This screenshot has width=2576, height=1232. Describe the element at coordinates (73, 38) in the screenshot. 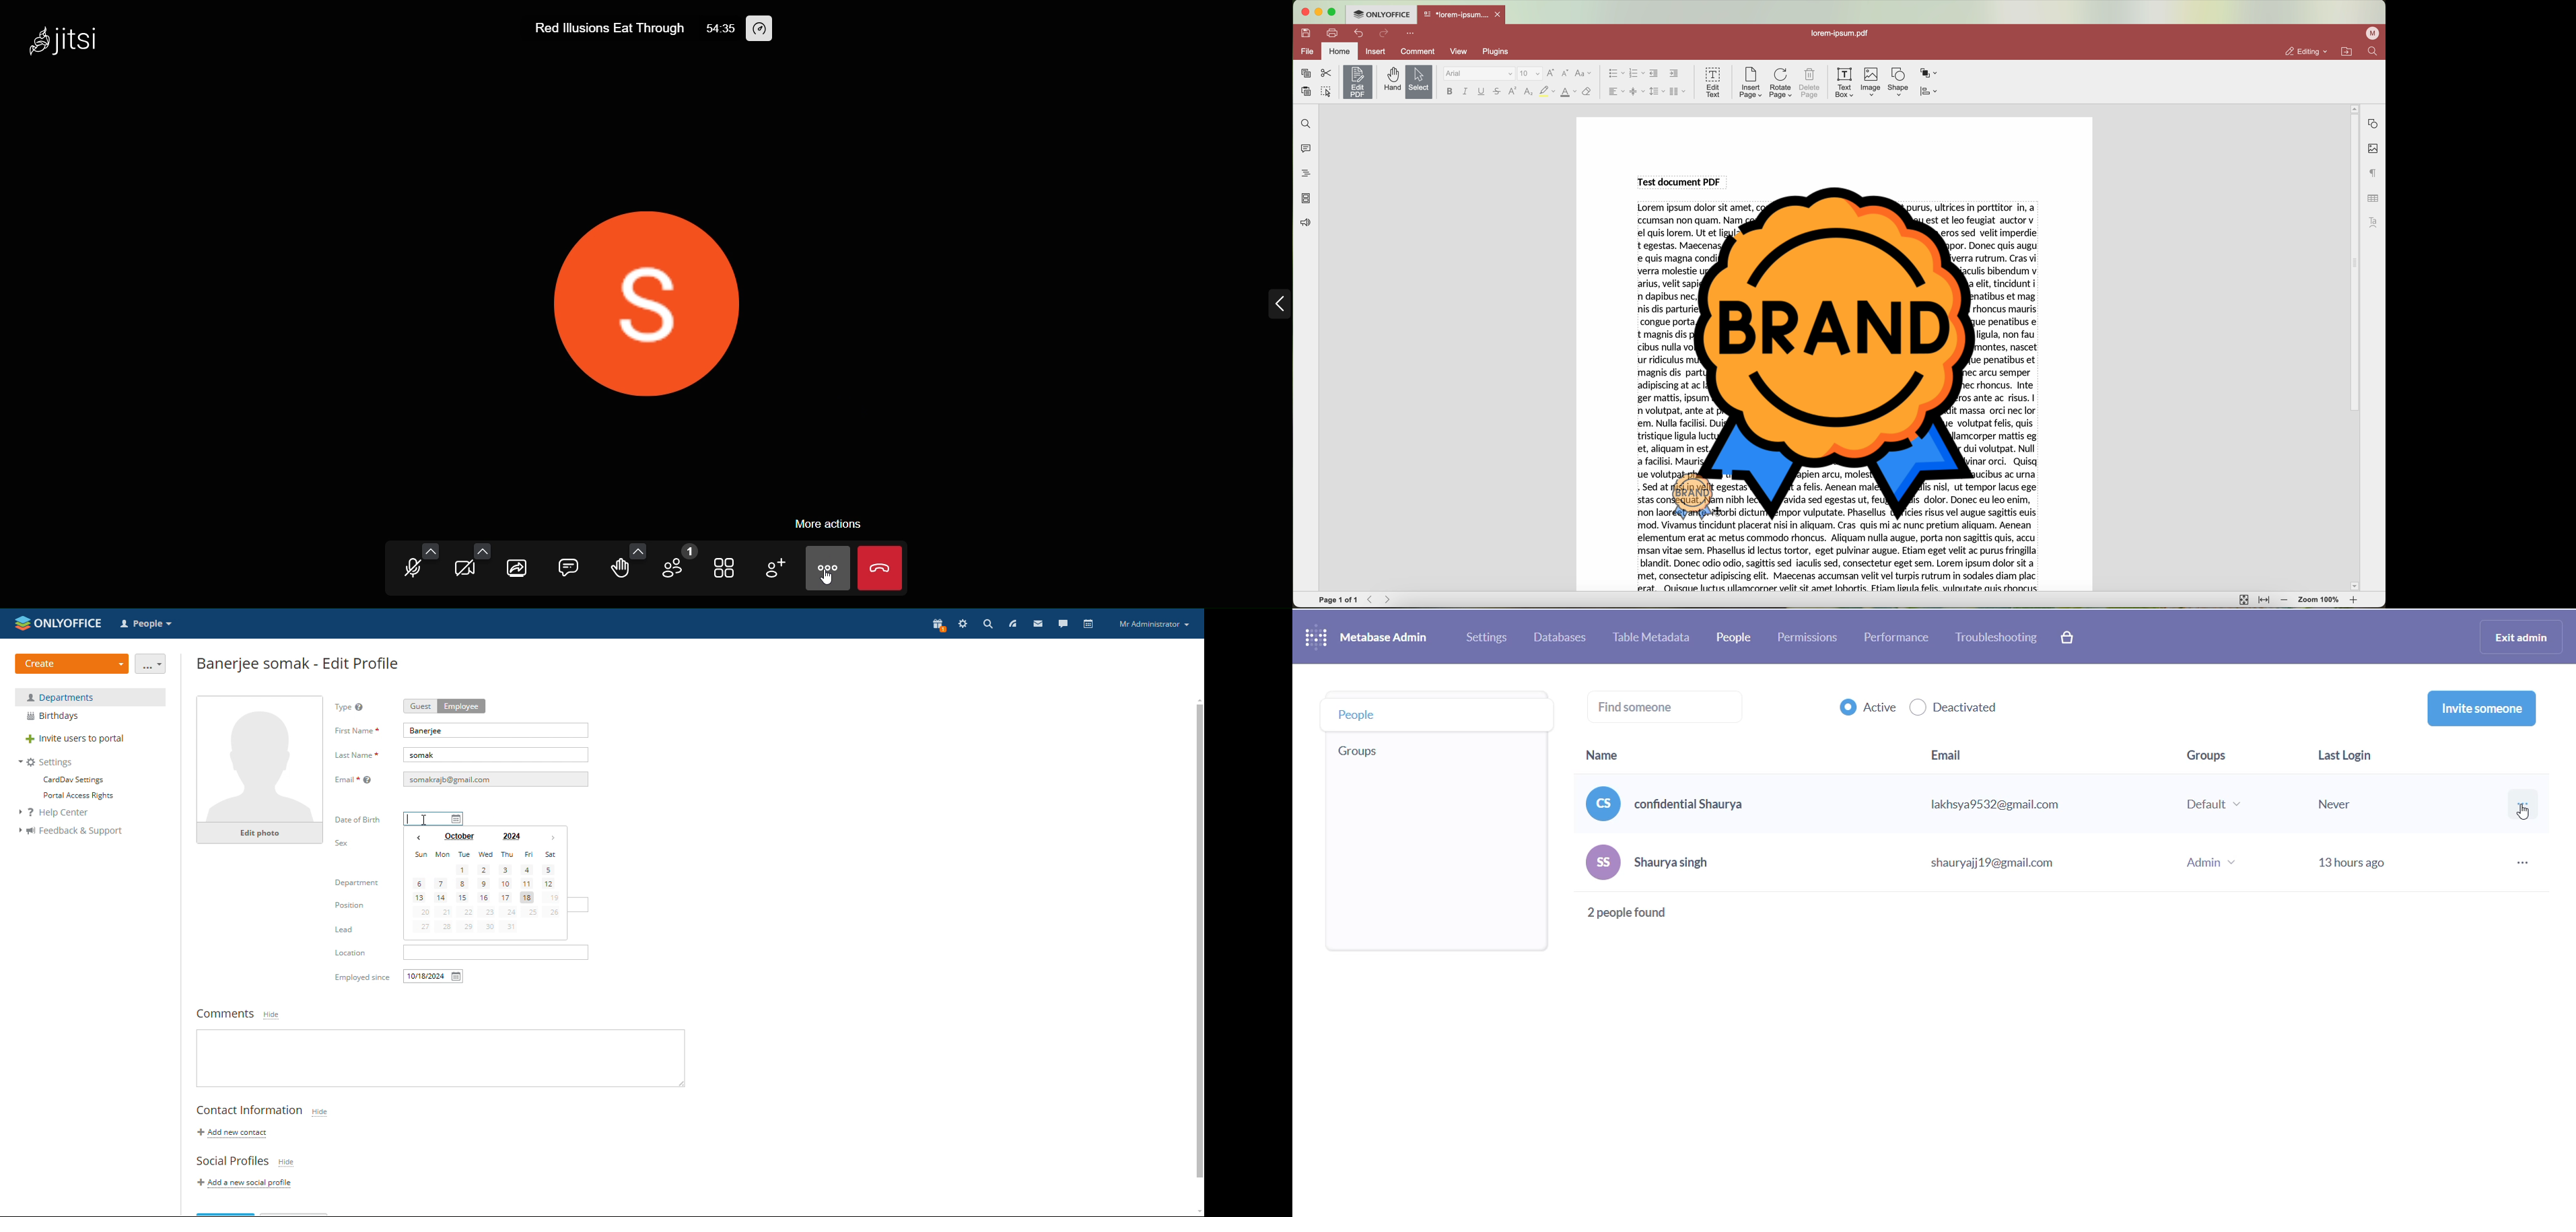

I see `jitsi` at that location.